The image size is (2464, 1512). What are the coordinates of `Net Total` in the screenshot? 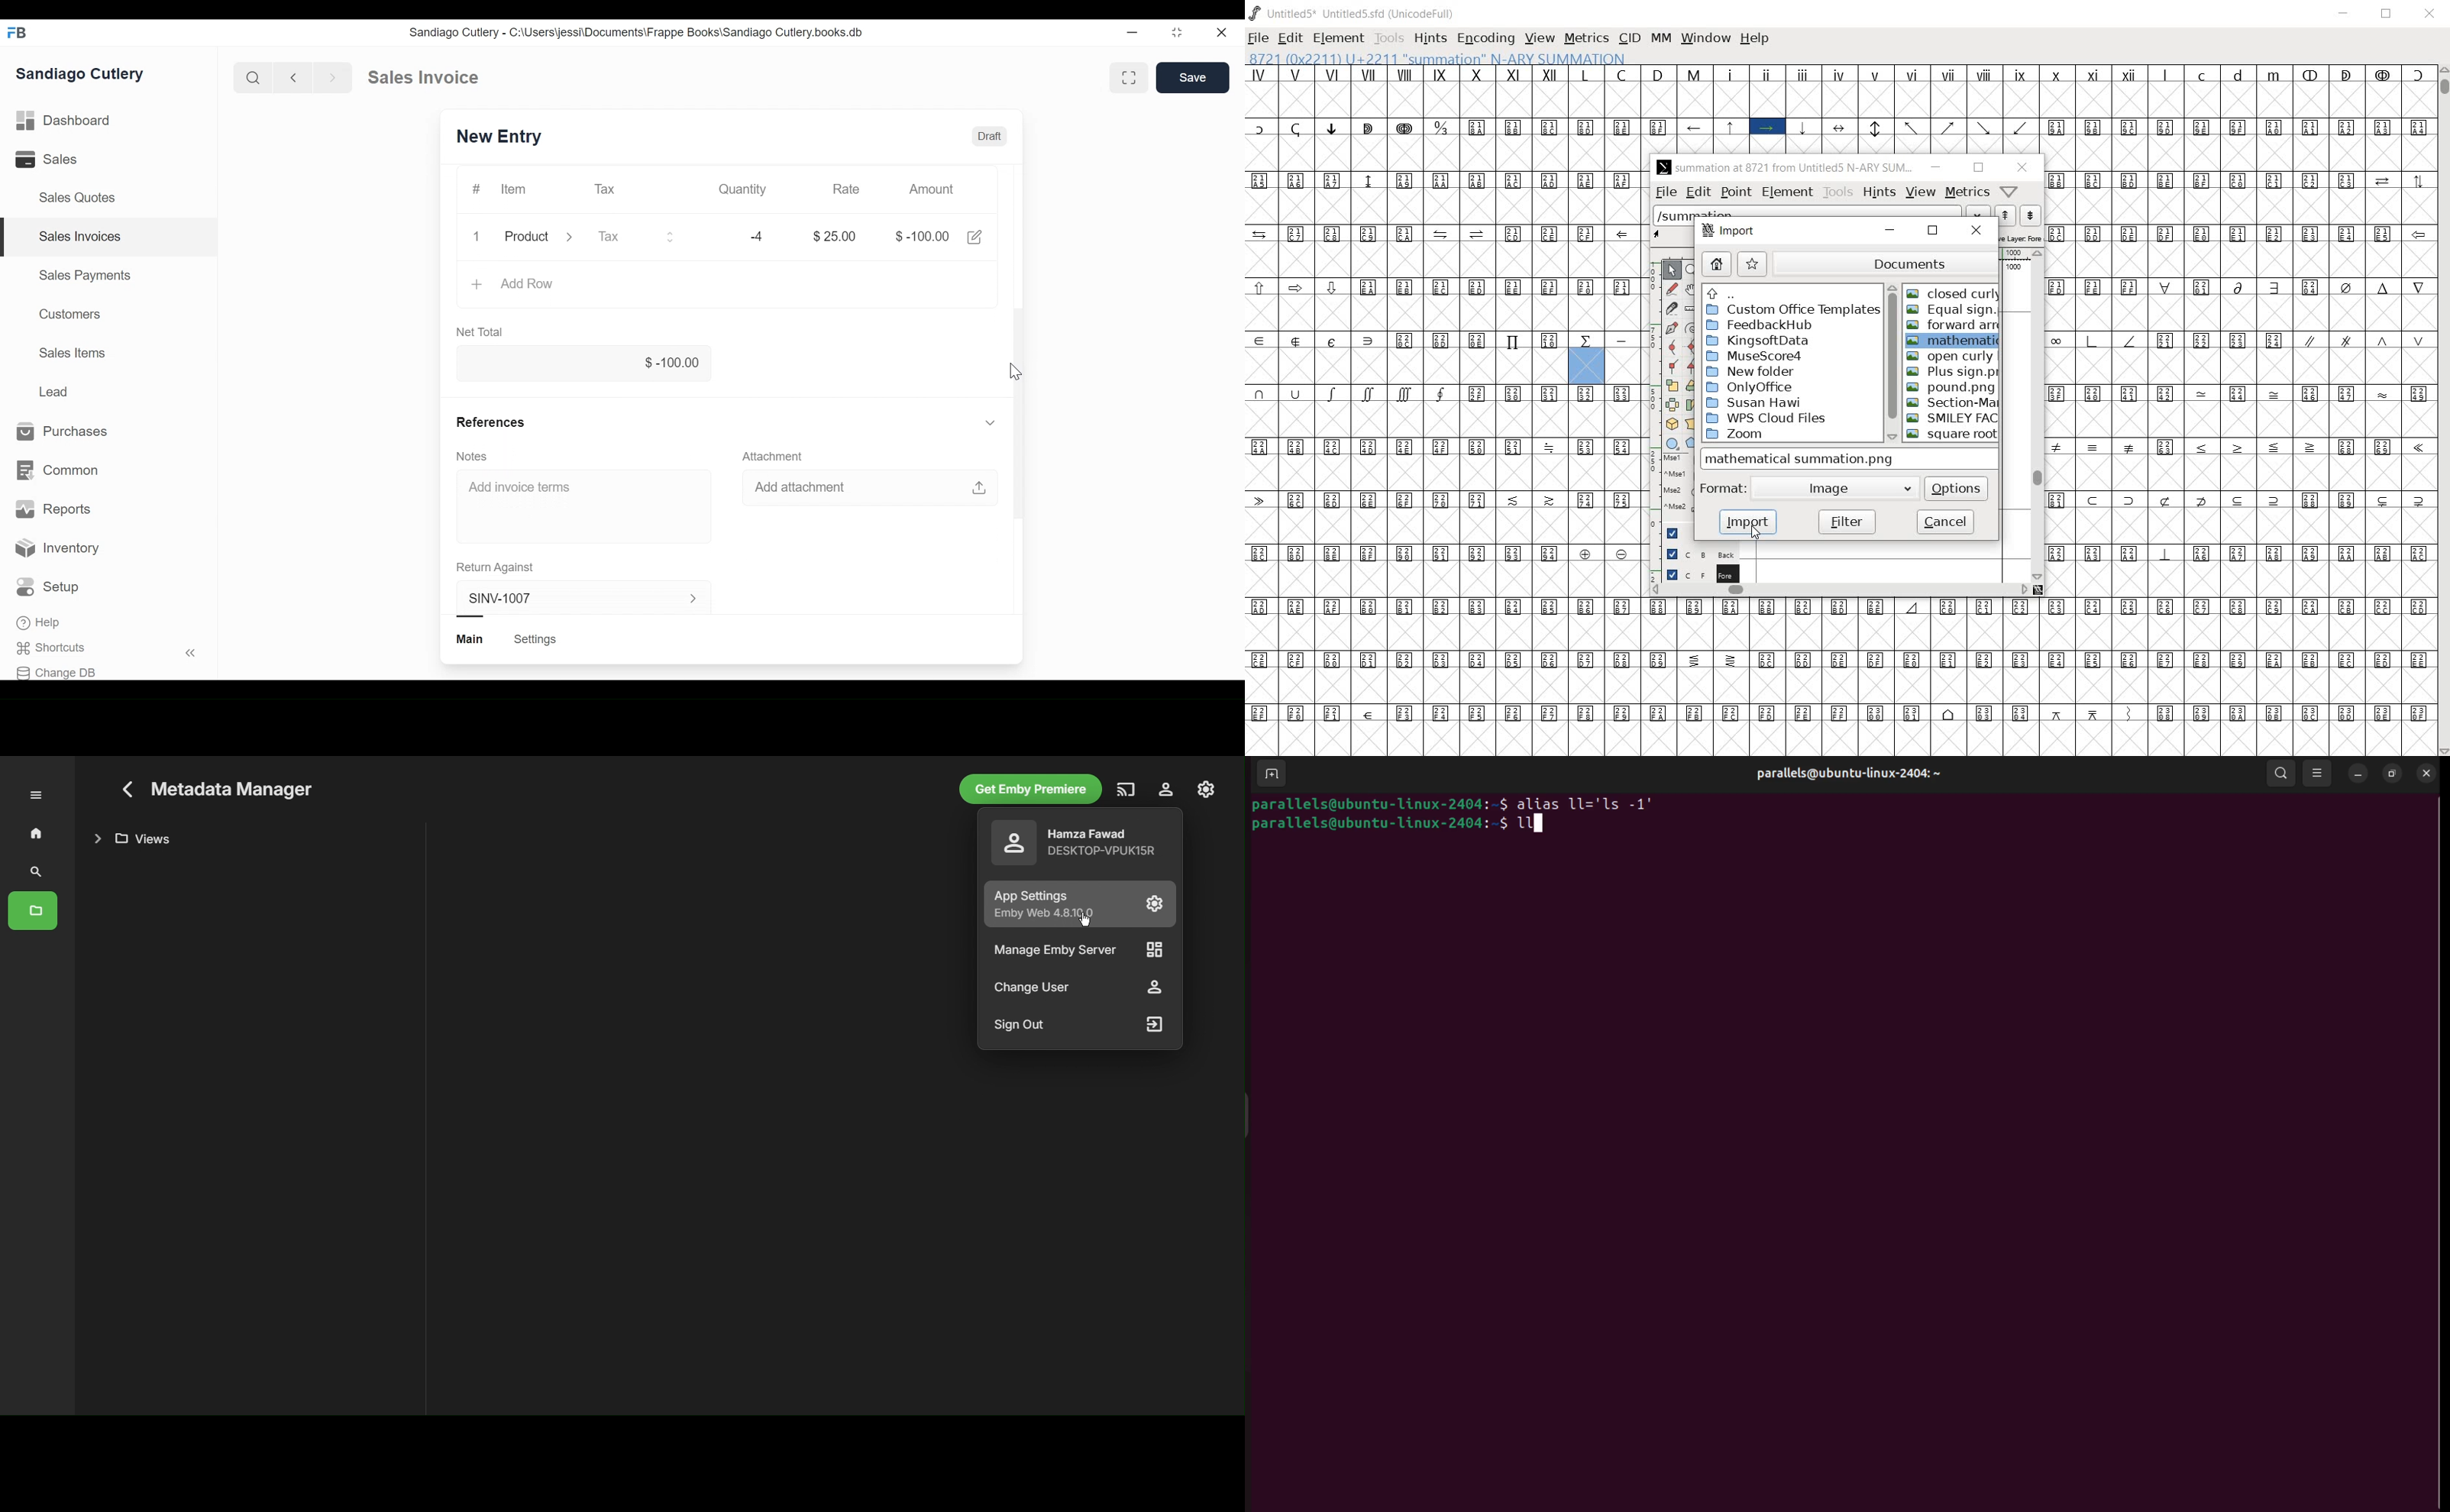 It's located at (482, 331).